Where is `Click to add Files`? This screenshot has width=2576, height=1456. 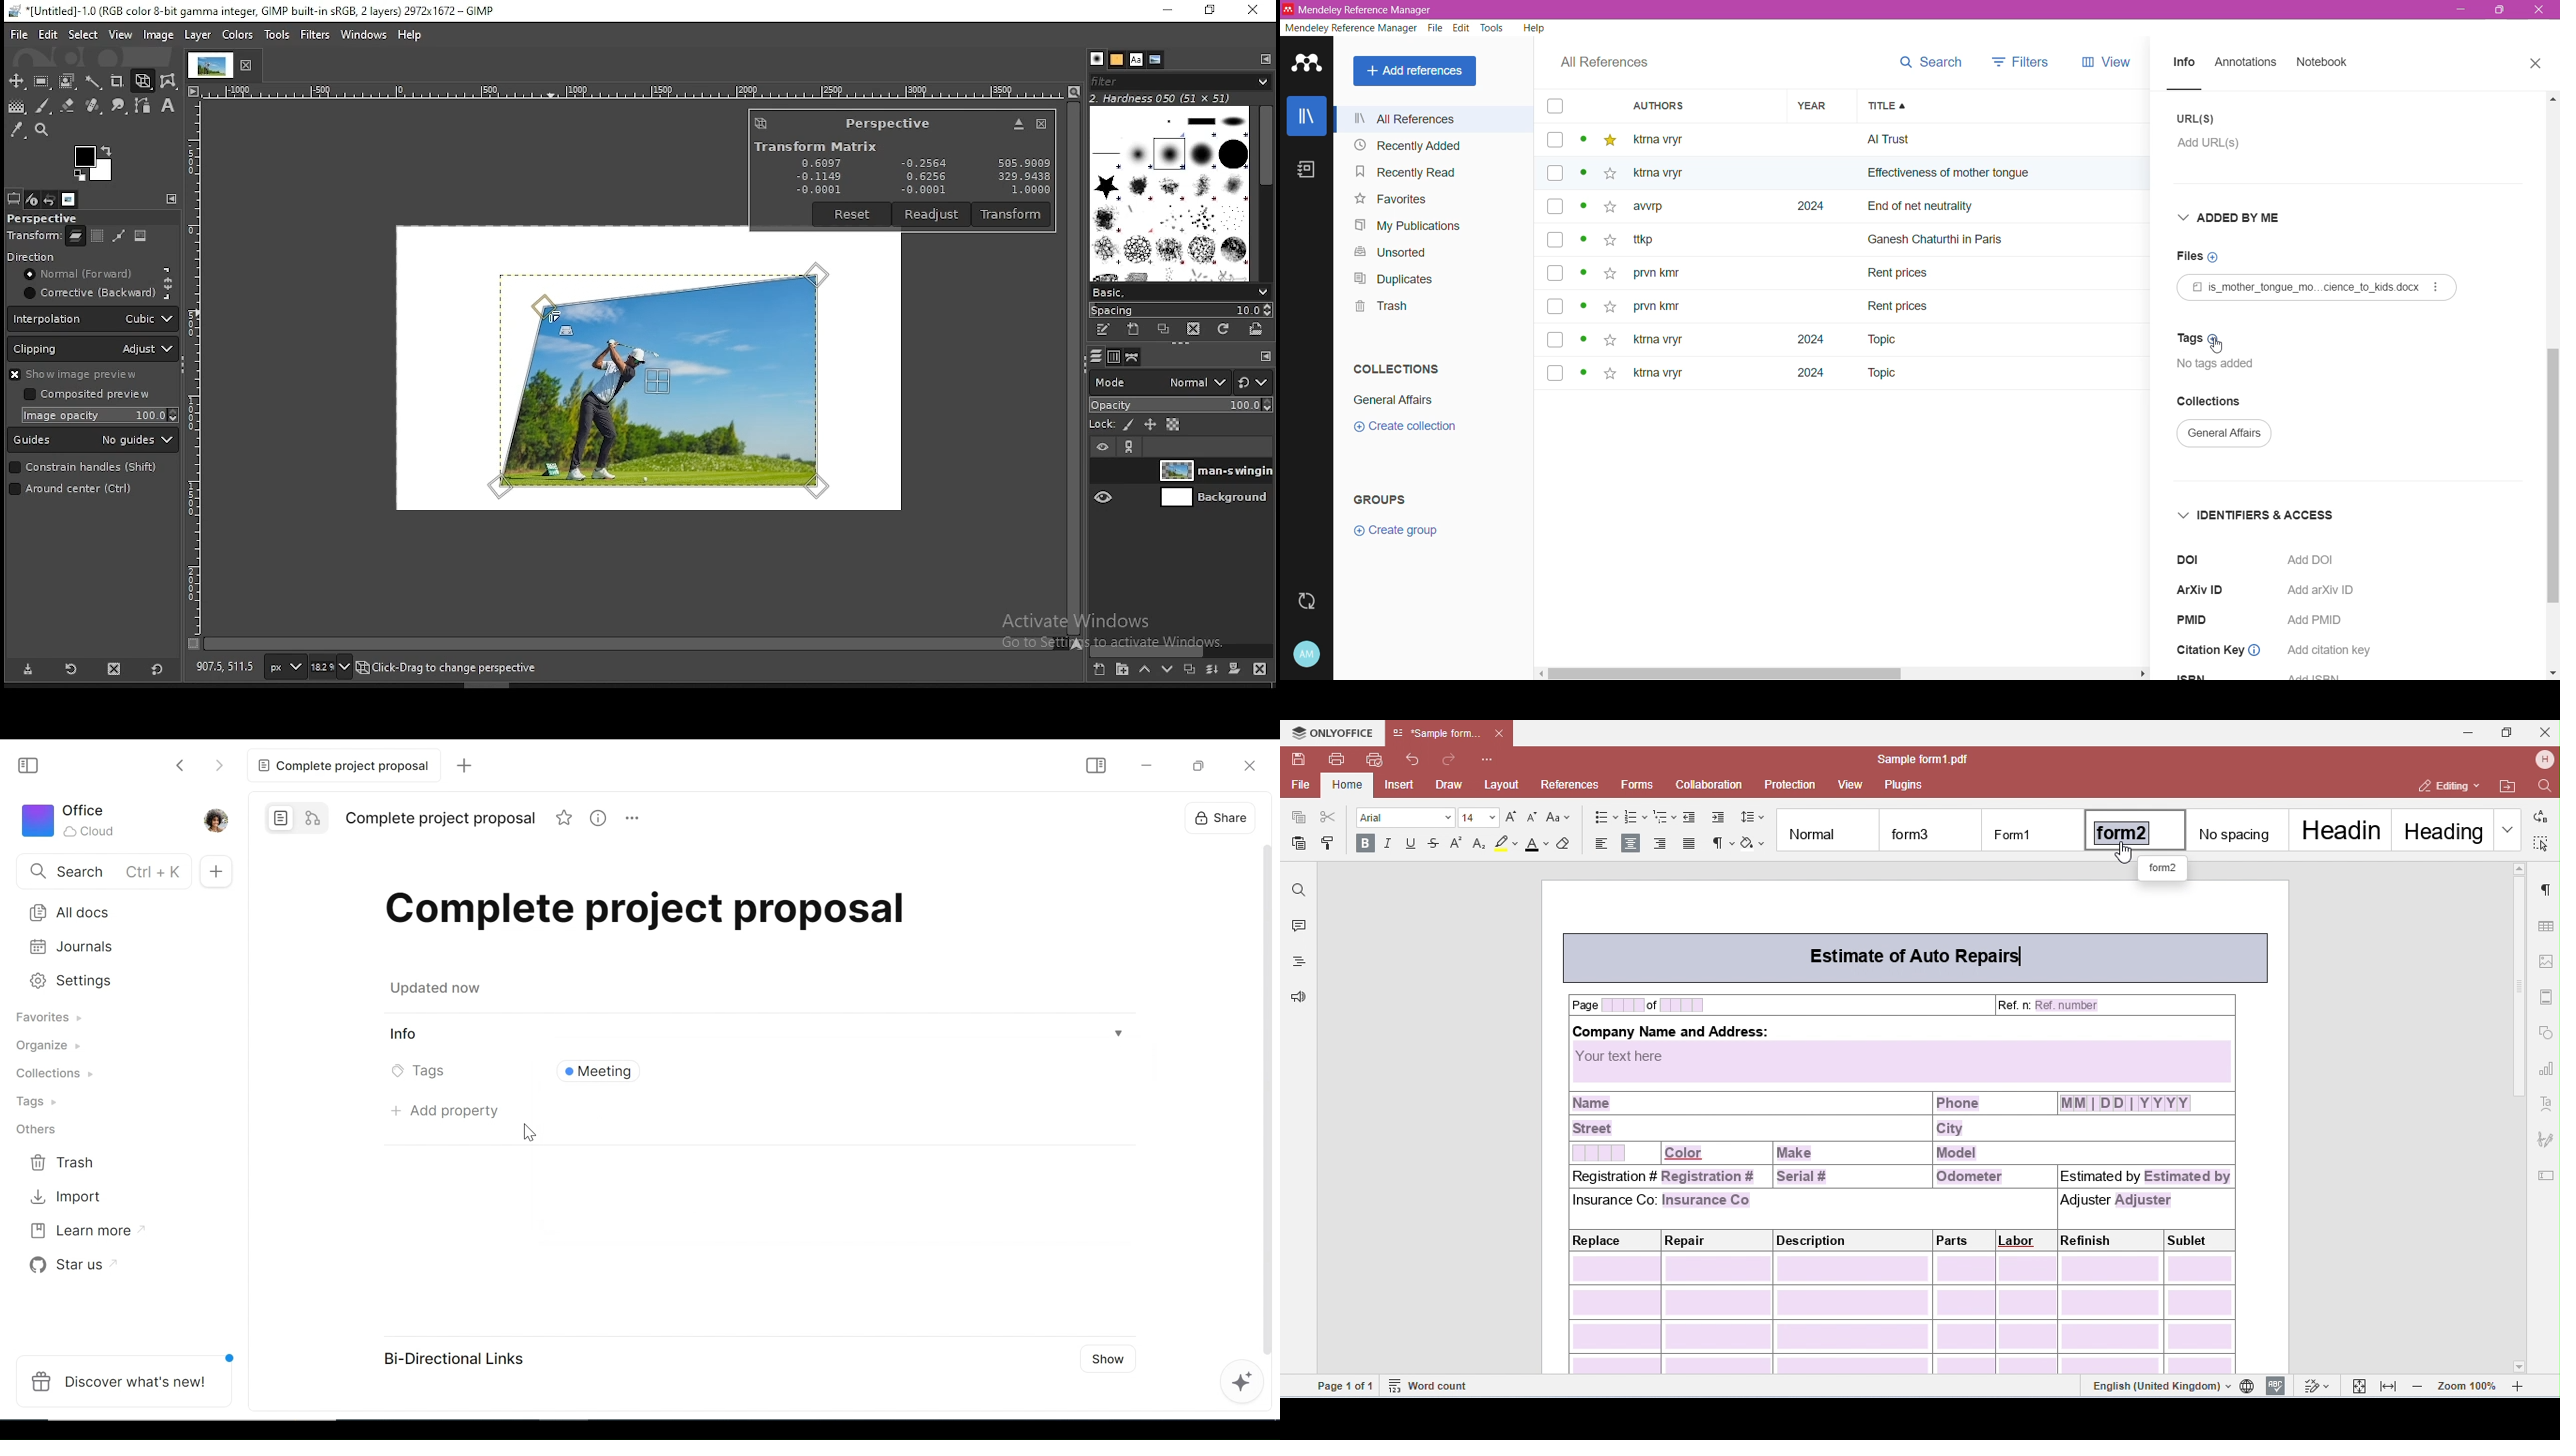 Click to add Files is located at coordinates (2205, 257).